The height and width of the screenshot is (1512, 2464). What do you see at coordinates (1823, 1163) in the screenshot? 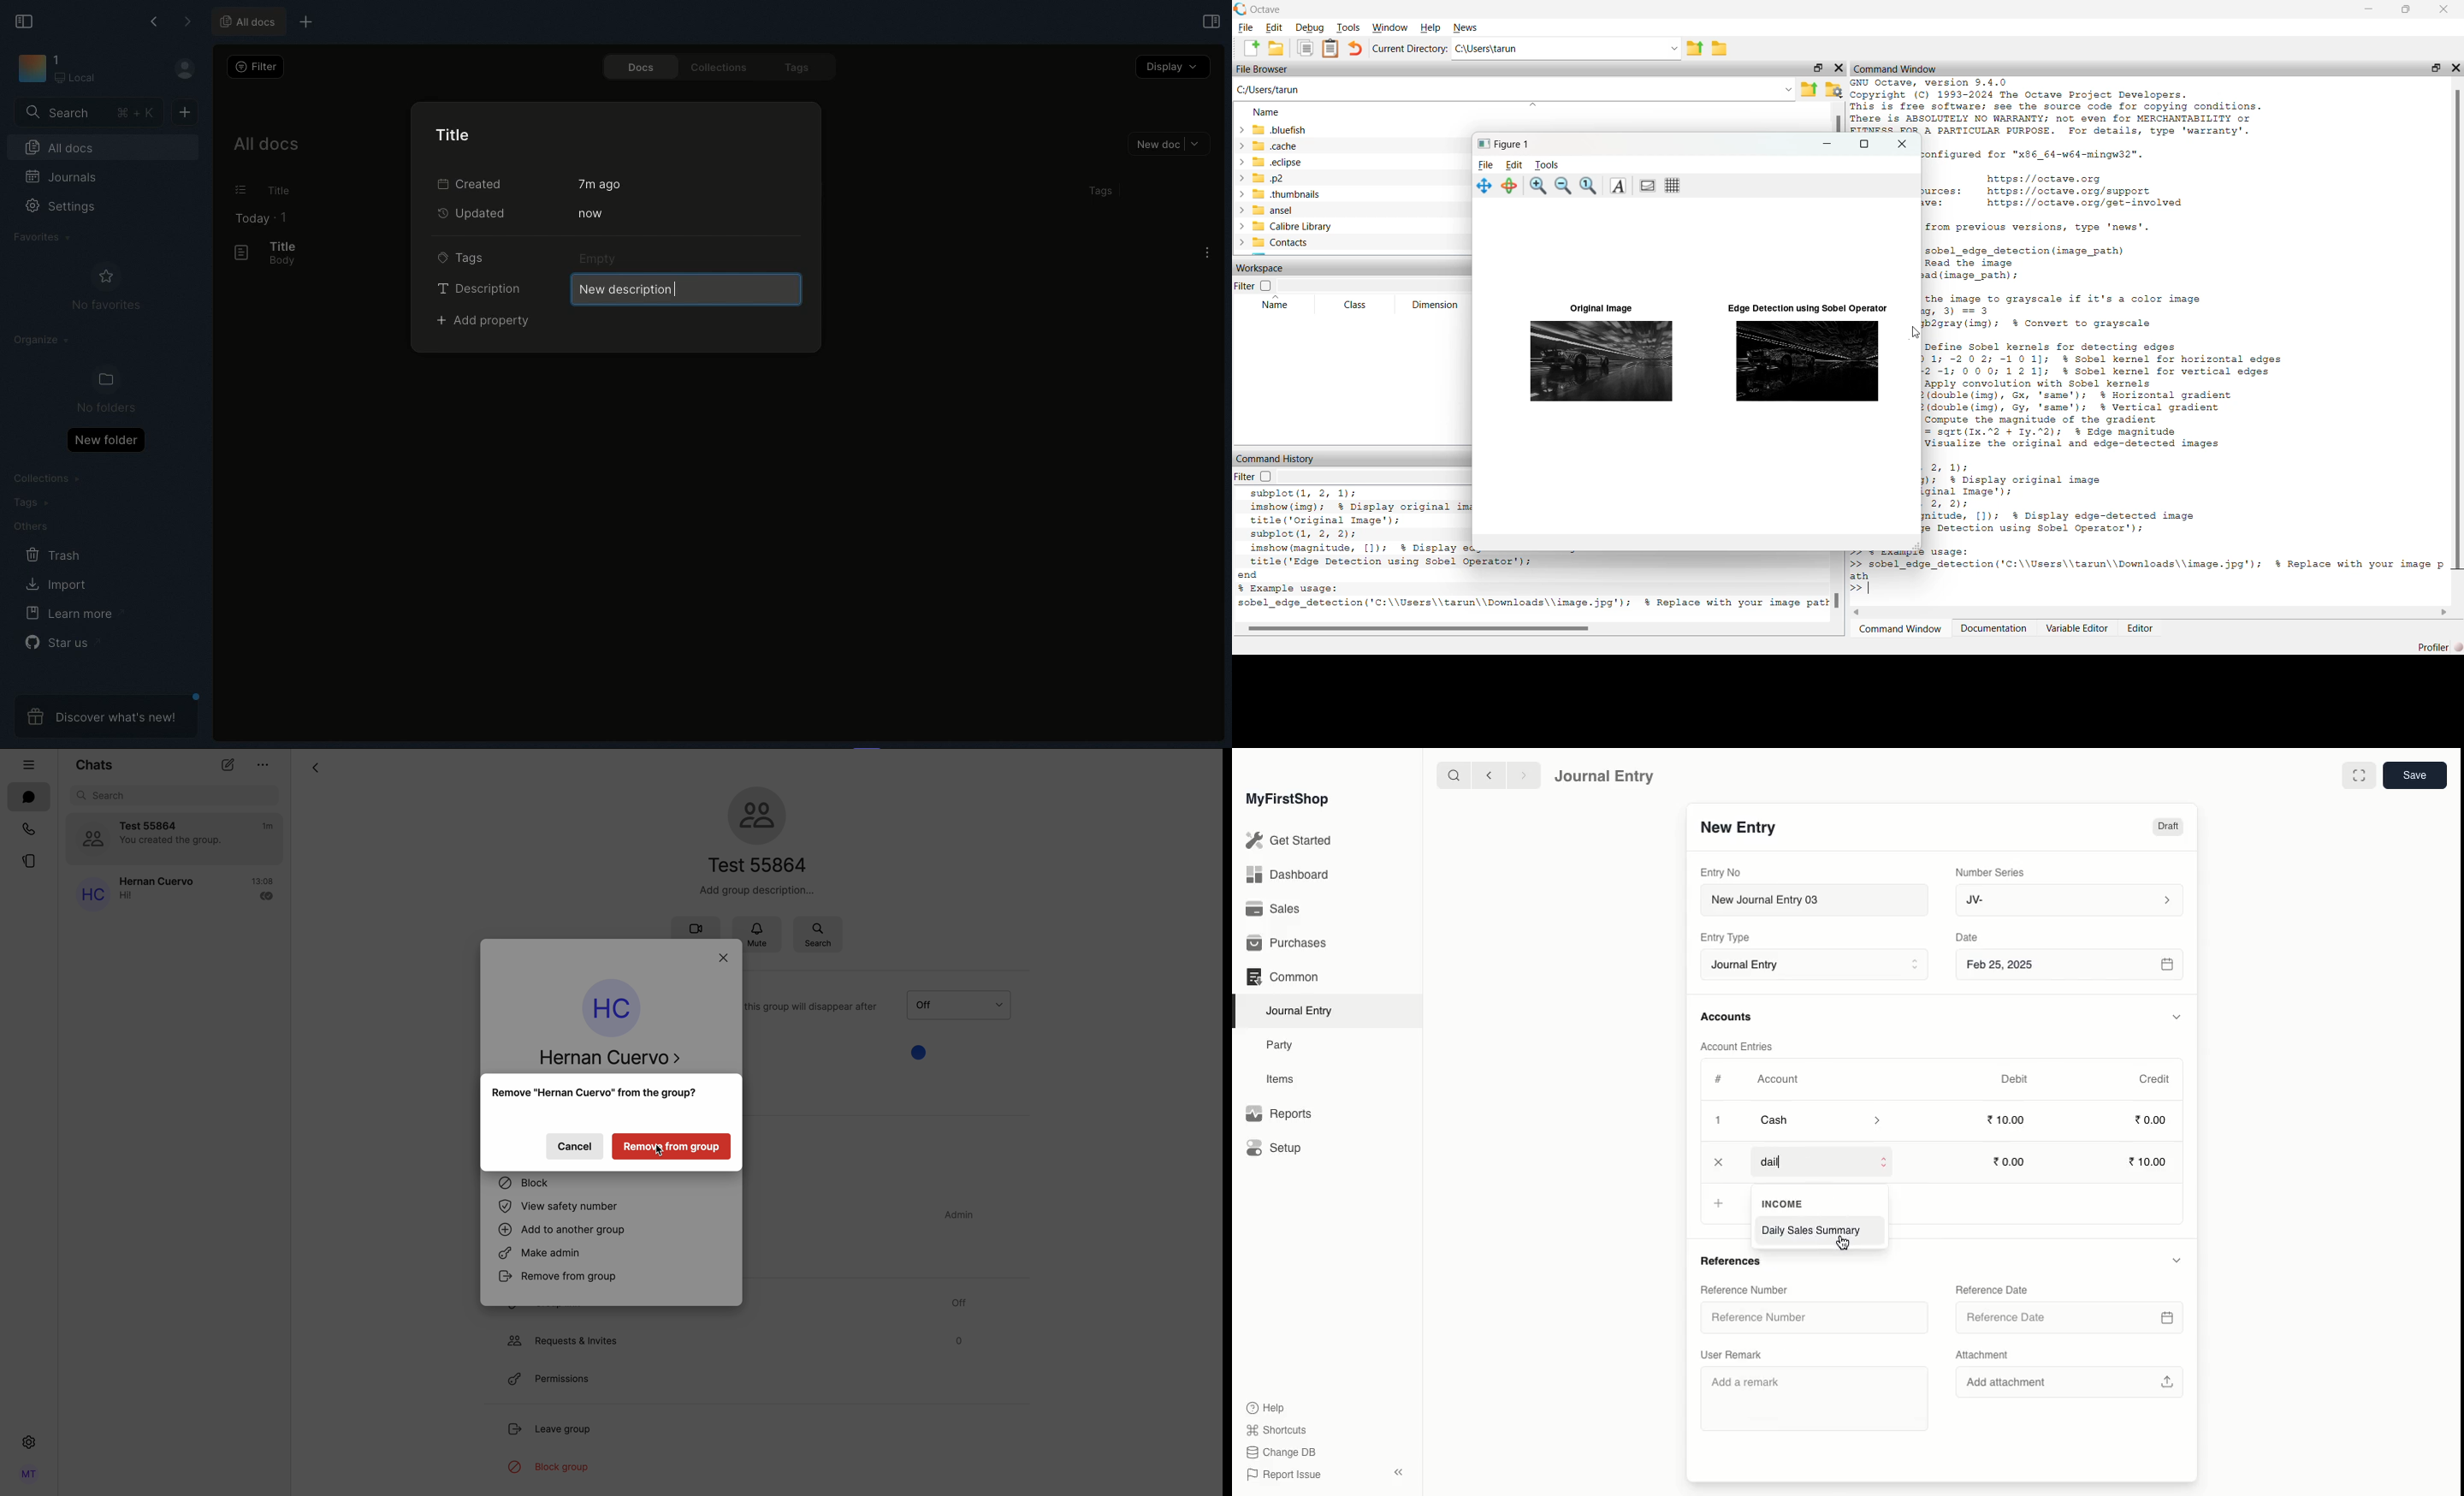
I see `dail` at bounding box center [1823, 1163].